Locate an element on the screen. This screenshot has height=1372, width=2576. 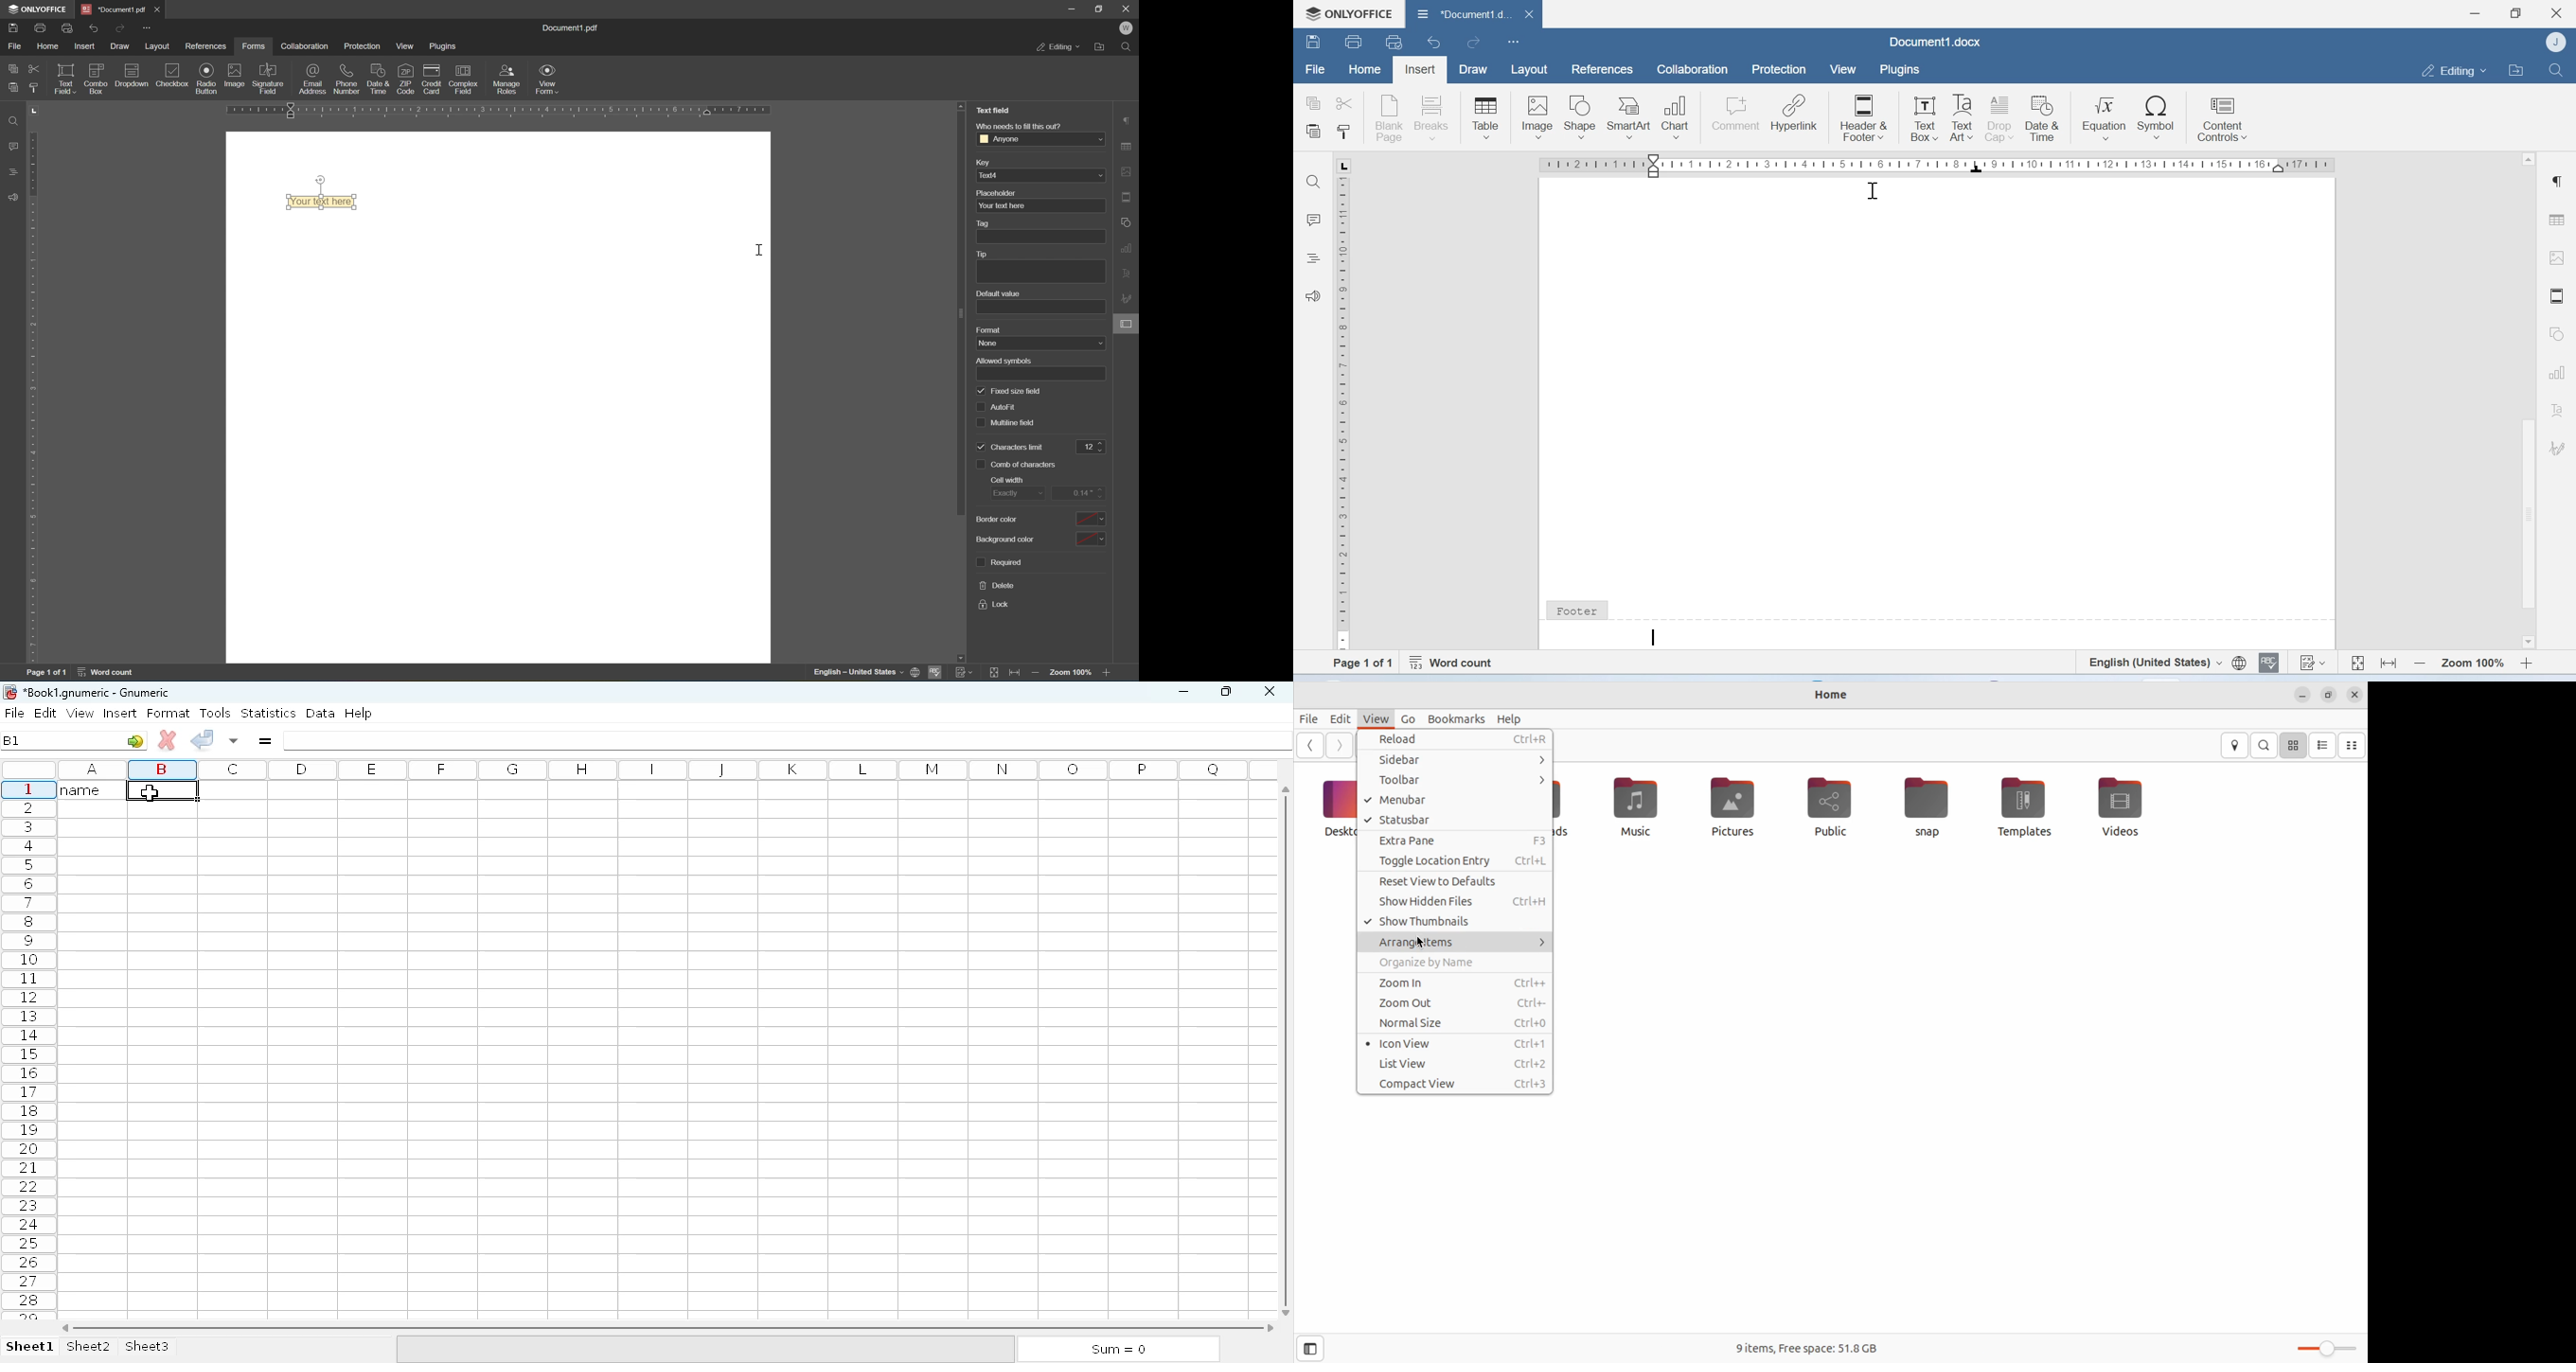
title is located at coordinates (98, 693).